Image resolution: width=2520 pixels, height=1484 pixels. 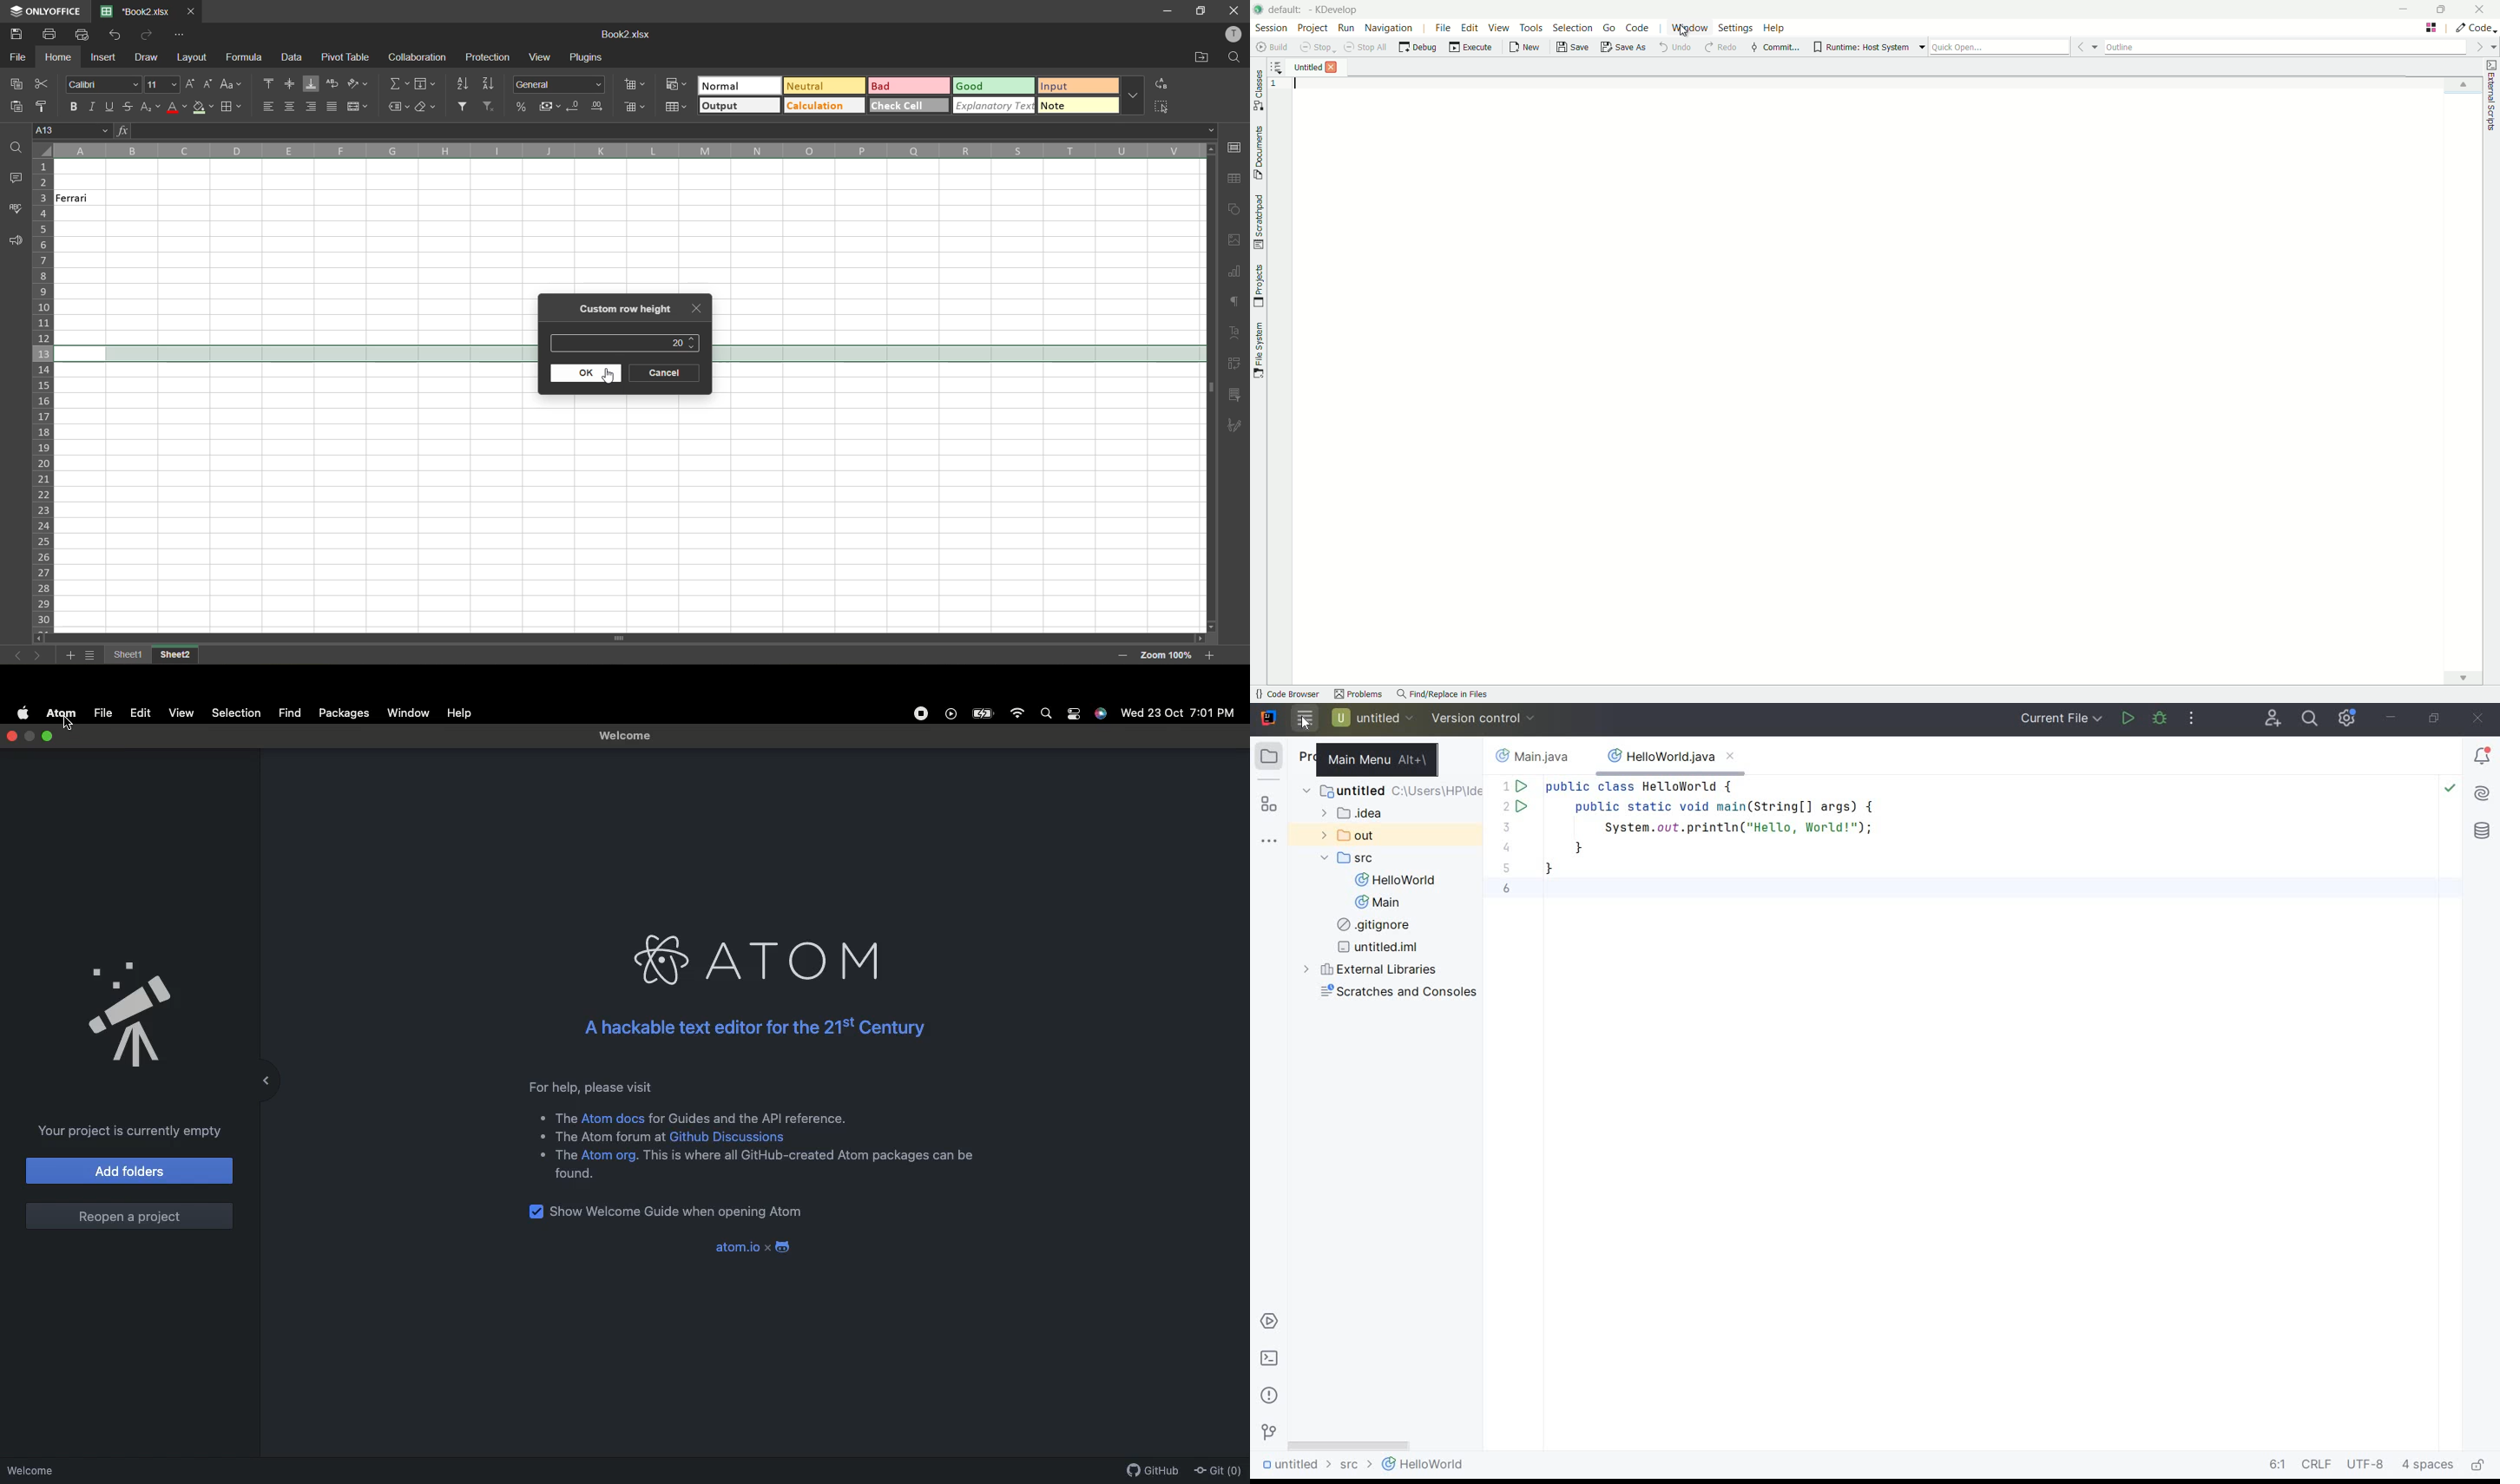 What do you see at coordinates (1372, 927) in the screenshot?
I see `gitignore` at bounding box center [1372, 927].